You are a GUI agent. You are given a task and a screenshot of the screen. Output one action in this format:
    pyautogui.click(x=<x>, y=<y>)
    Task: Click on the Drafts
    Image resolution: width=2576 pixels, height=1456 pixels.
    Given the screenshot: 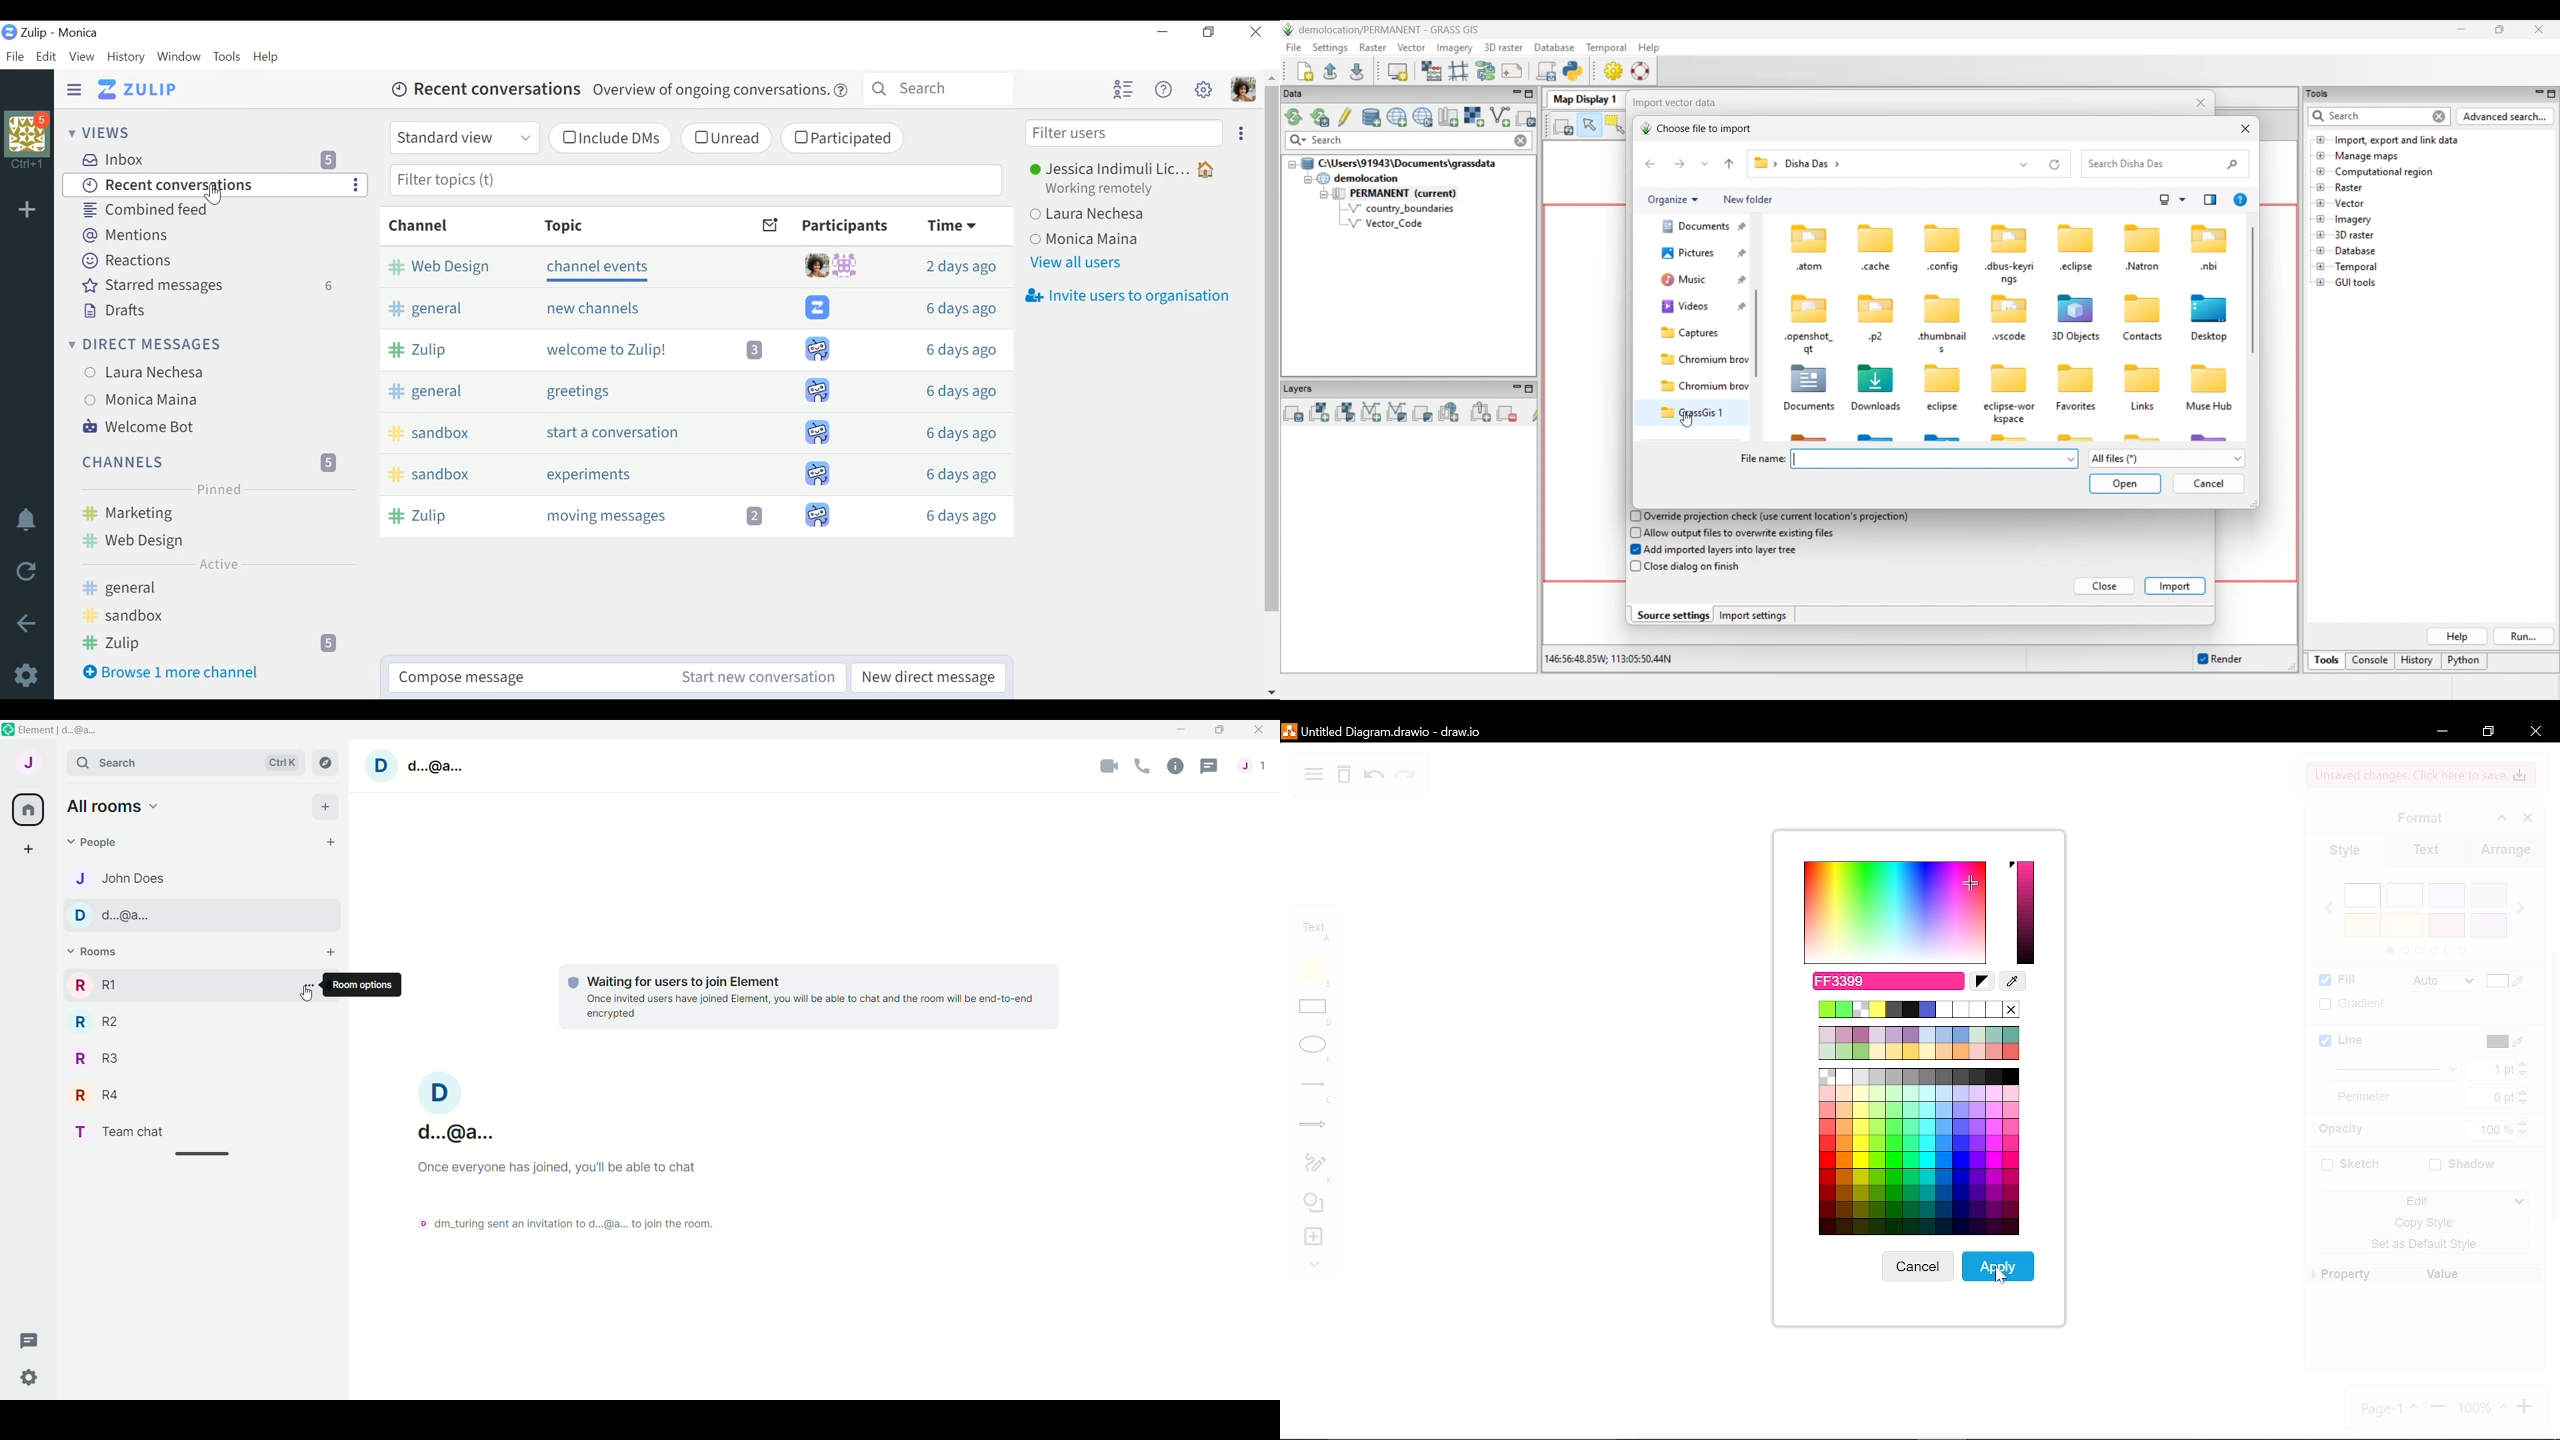 What is the action you would take?
    pyautogui.click(x=117, y=311)
    